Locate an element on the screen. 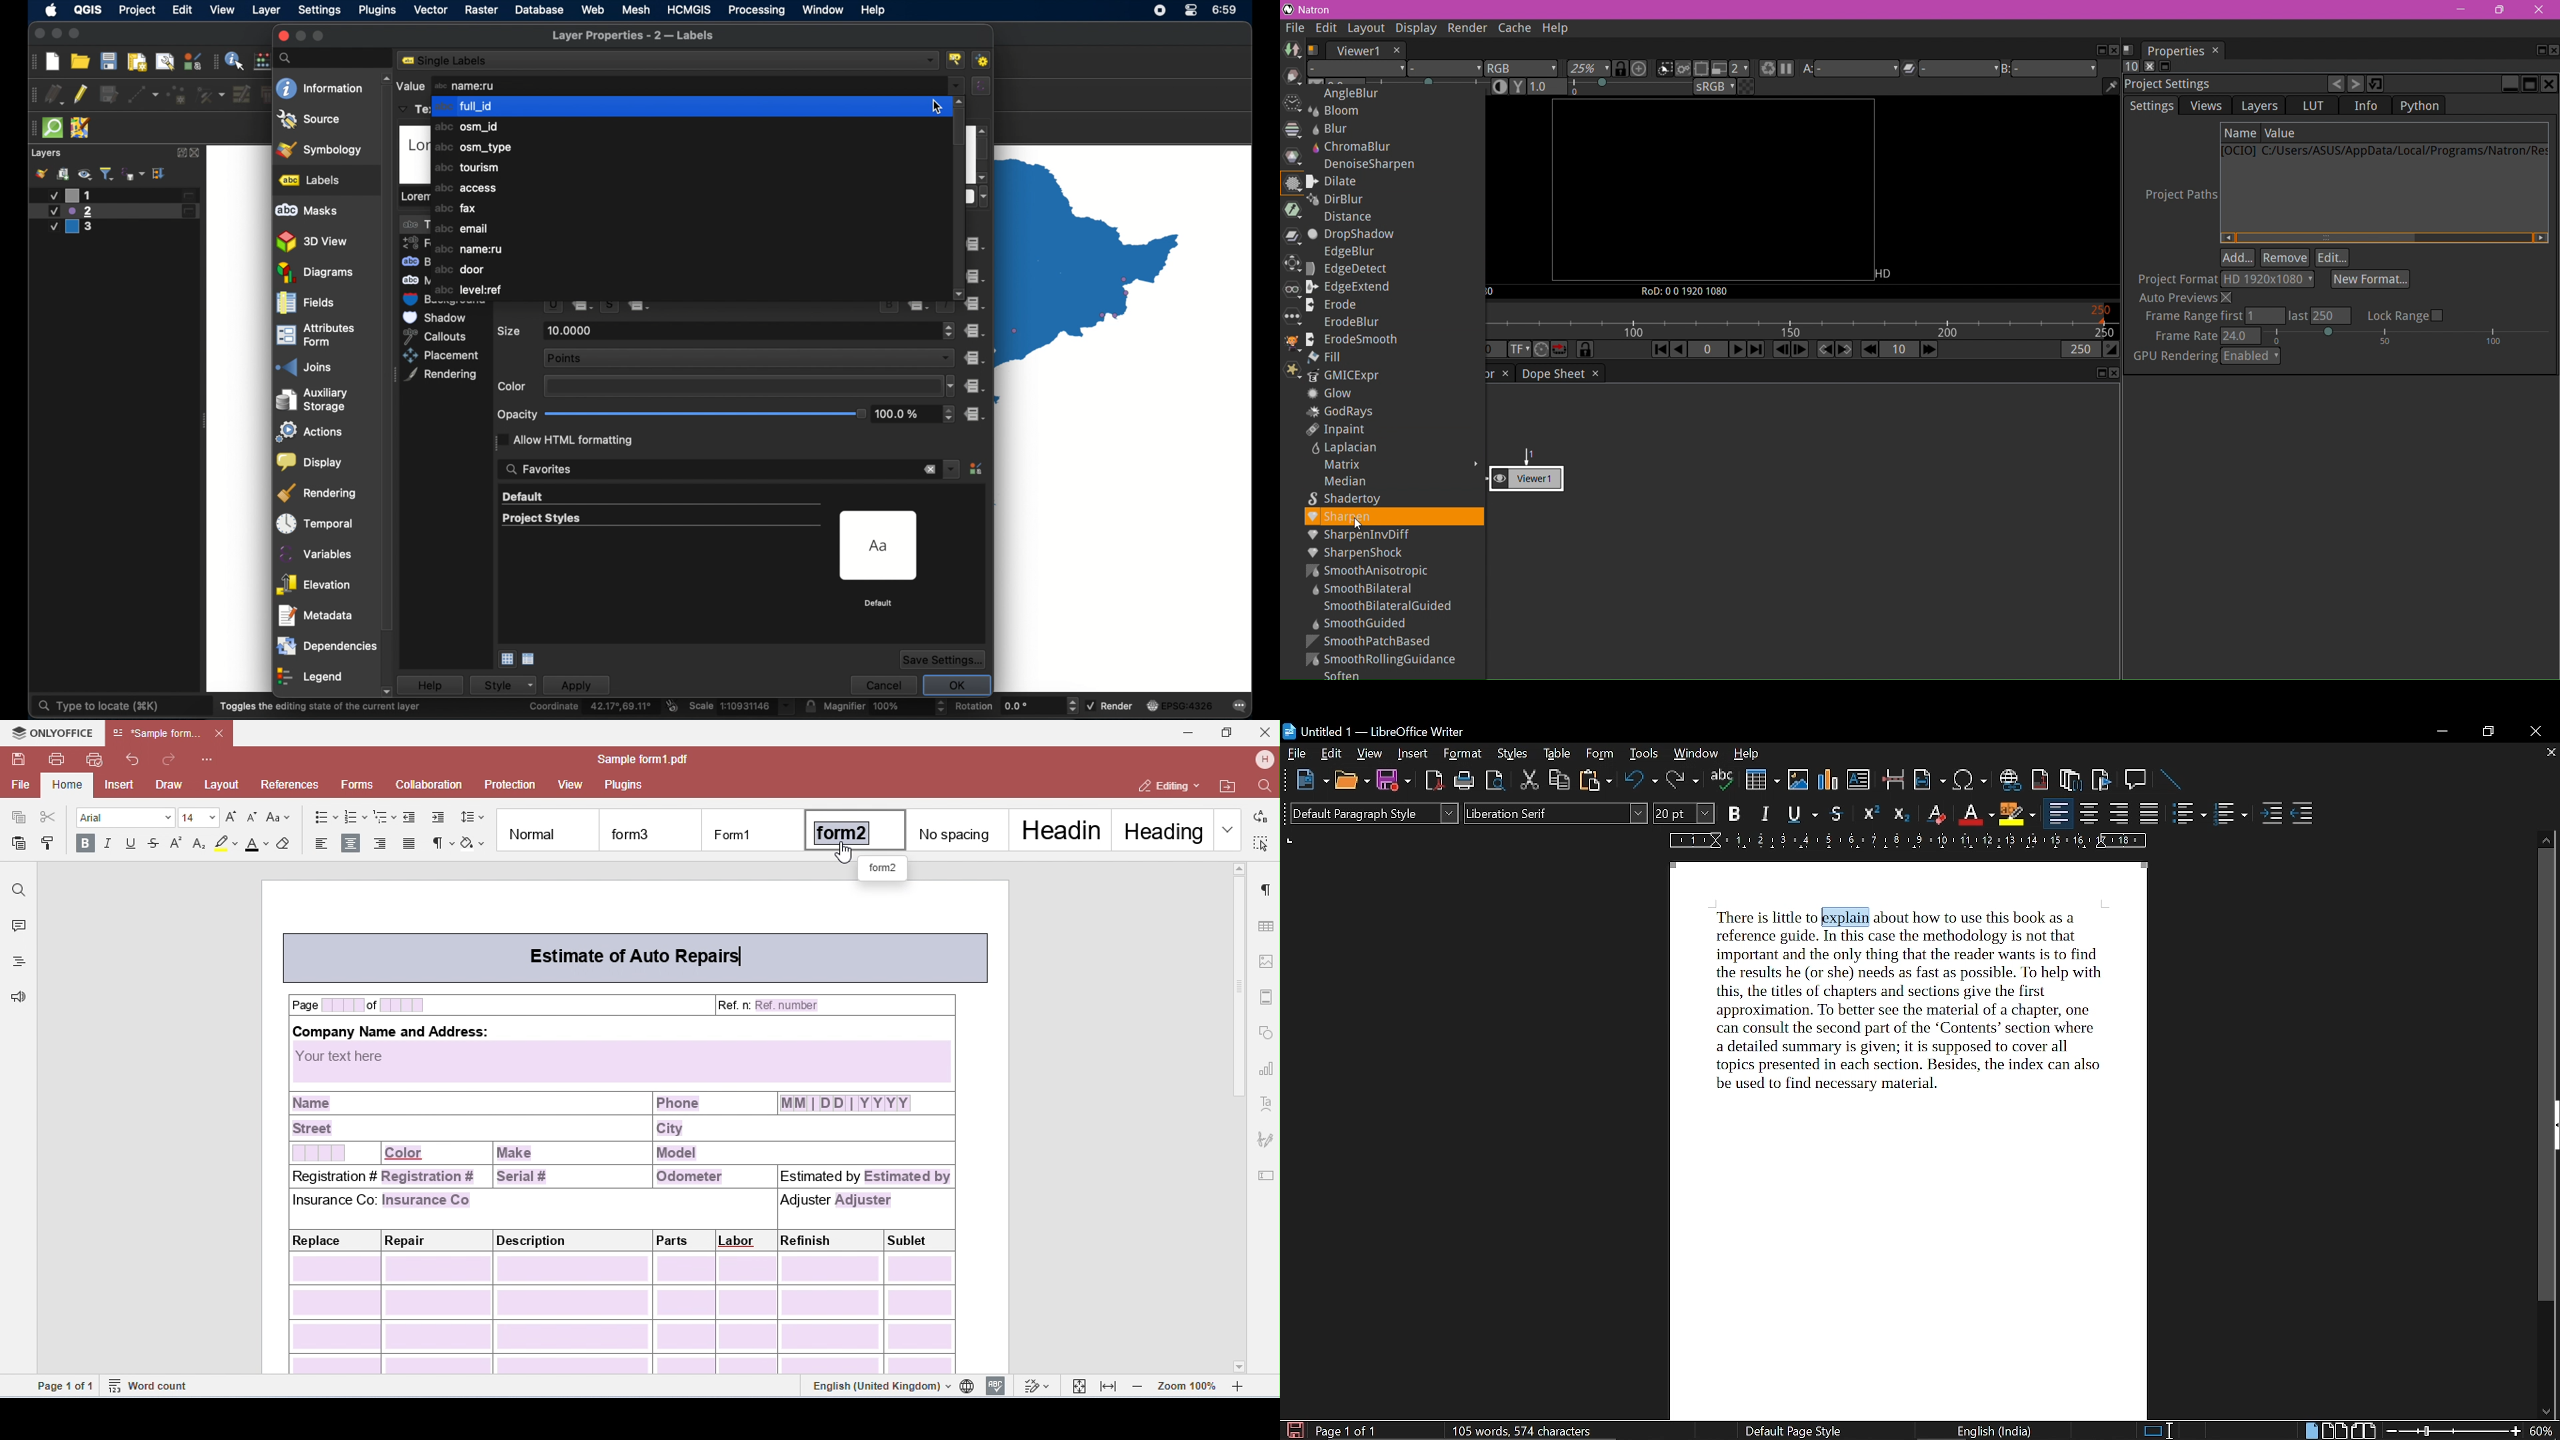 The width and height of the screenshot is (2576, 1456). insert comment is located at coordinates (2136, 779).